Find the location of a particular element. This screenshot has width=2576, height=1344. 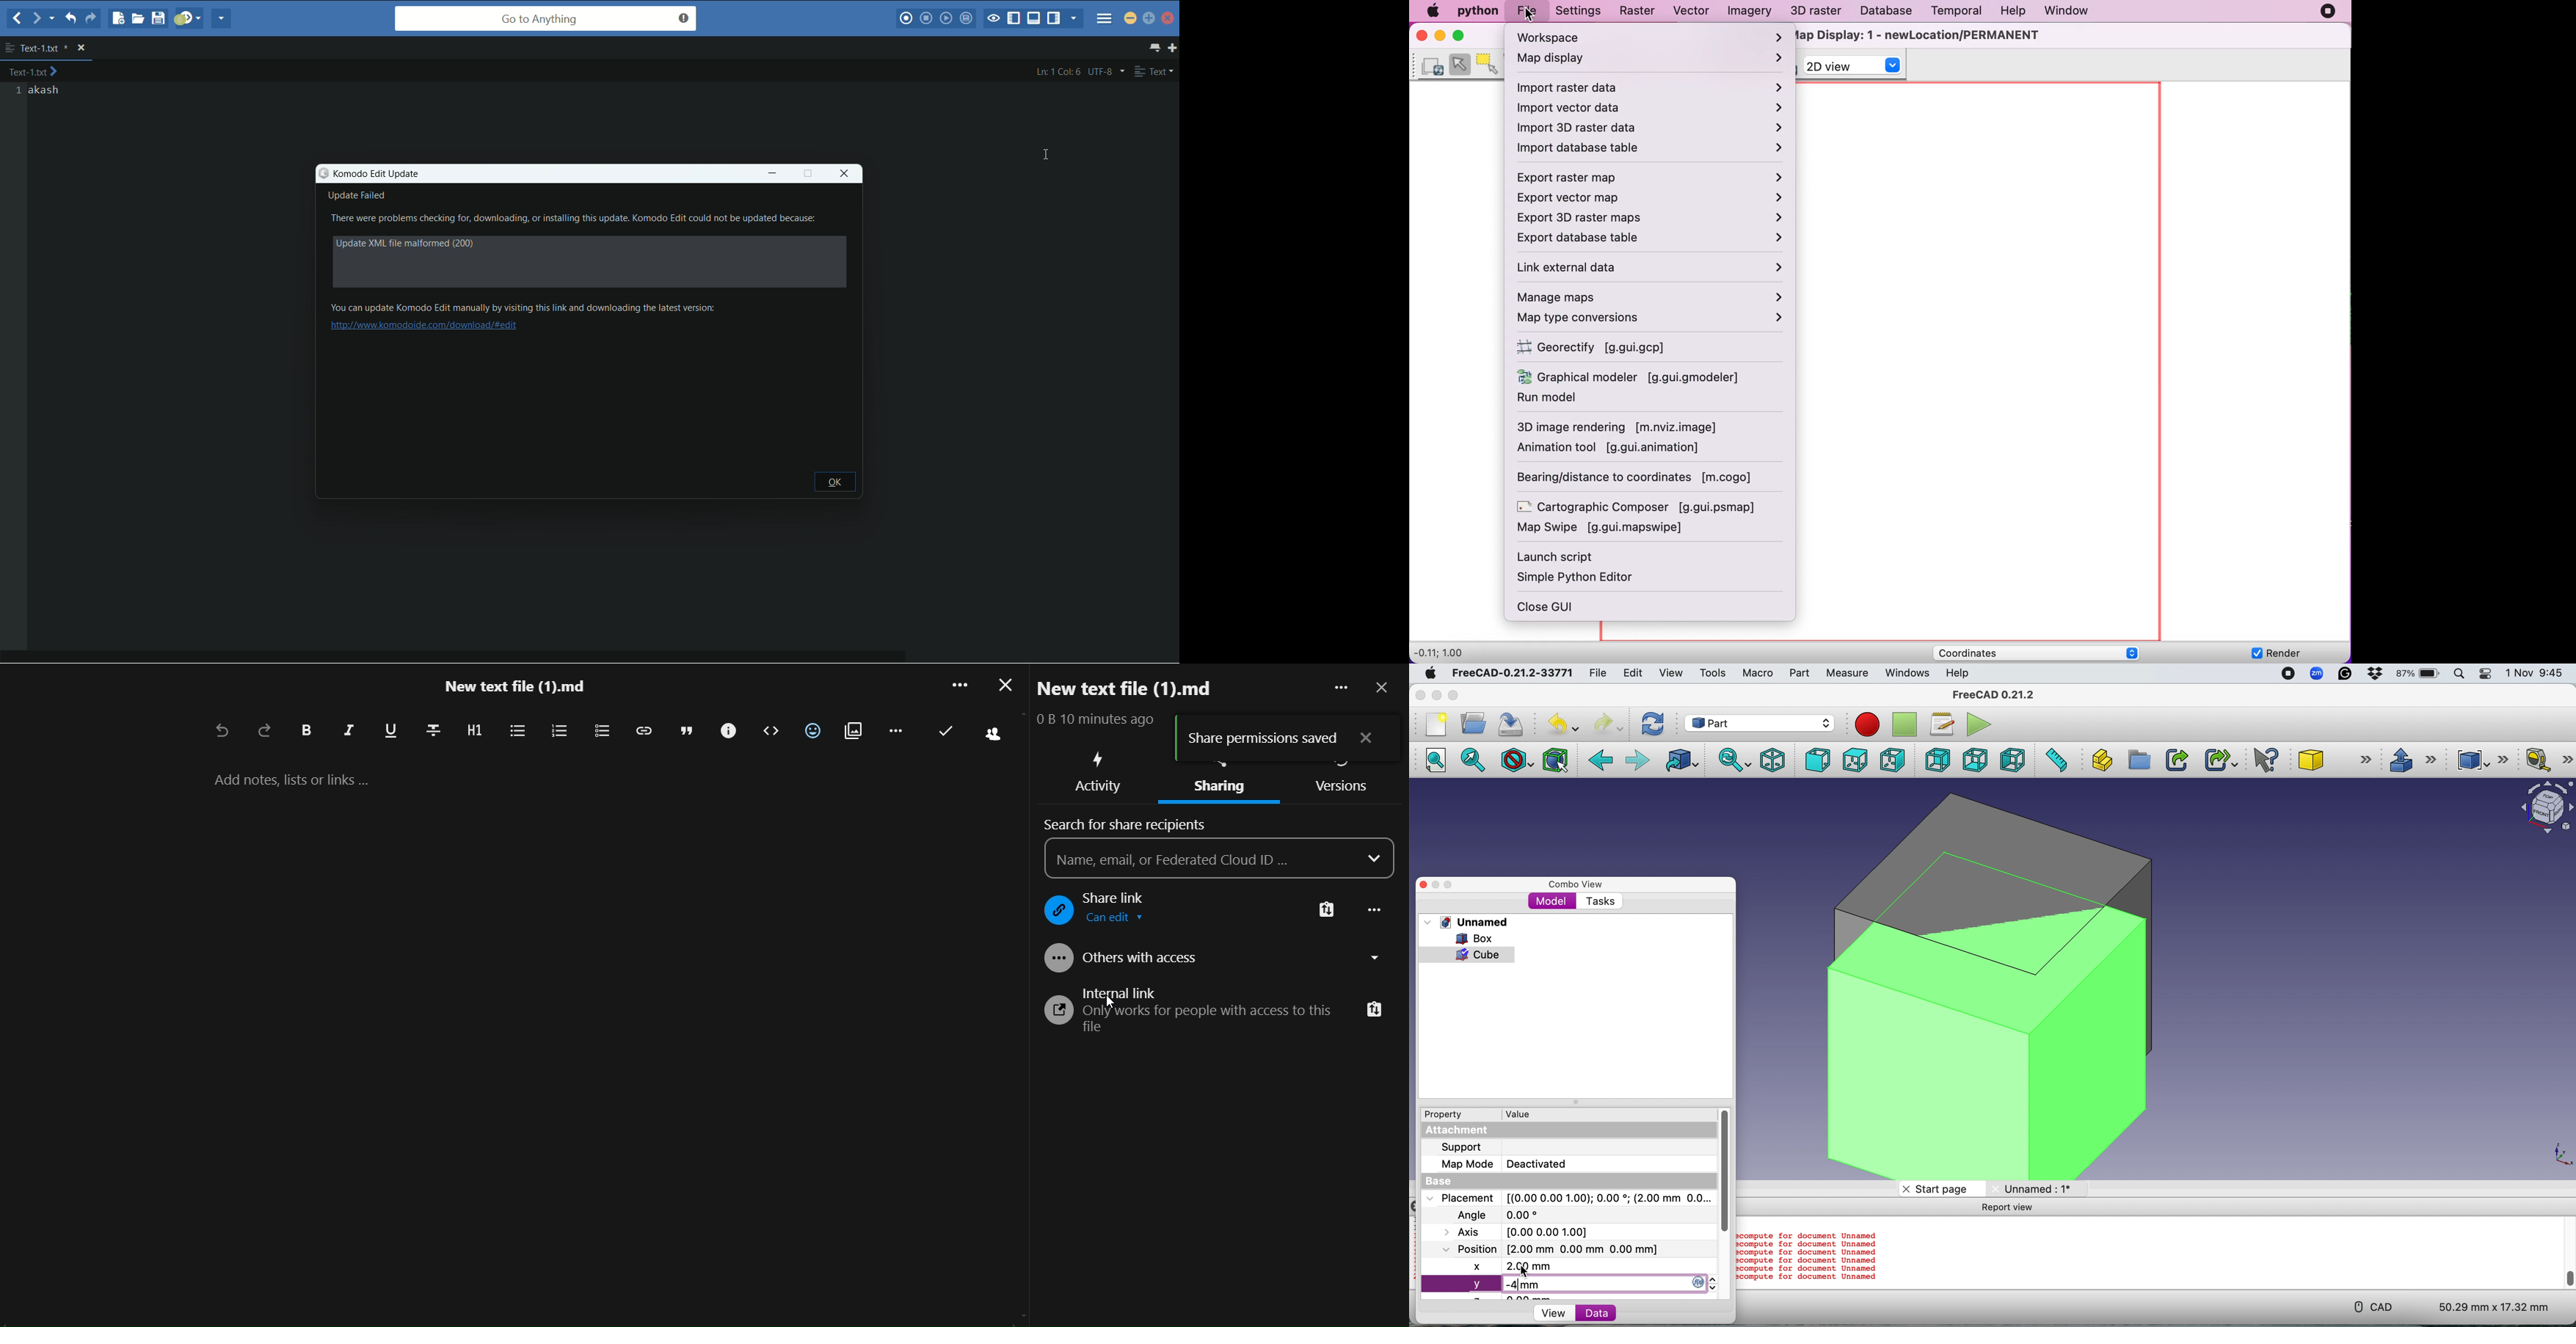

File is located at coordinates (1595, 674).